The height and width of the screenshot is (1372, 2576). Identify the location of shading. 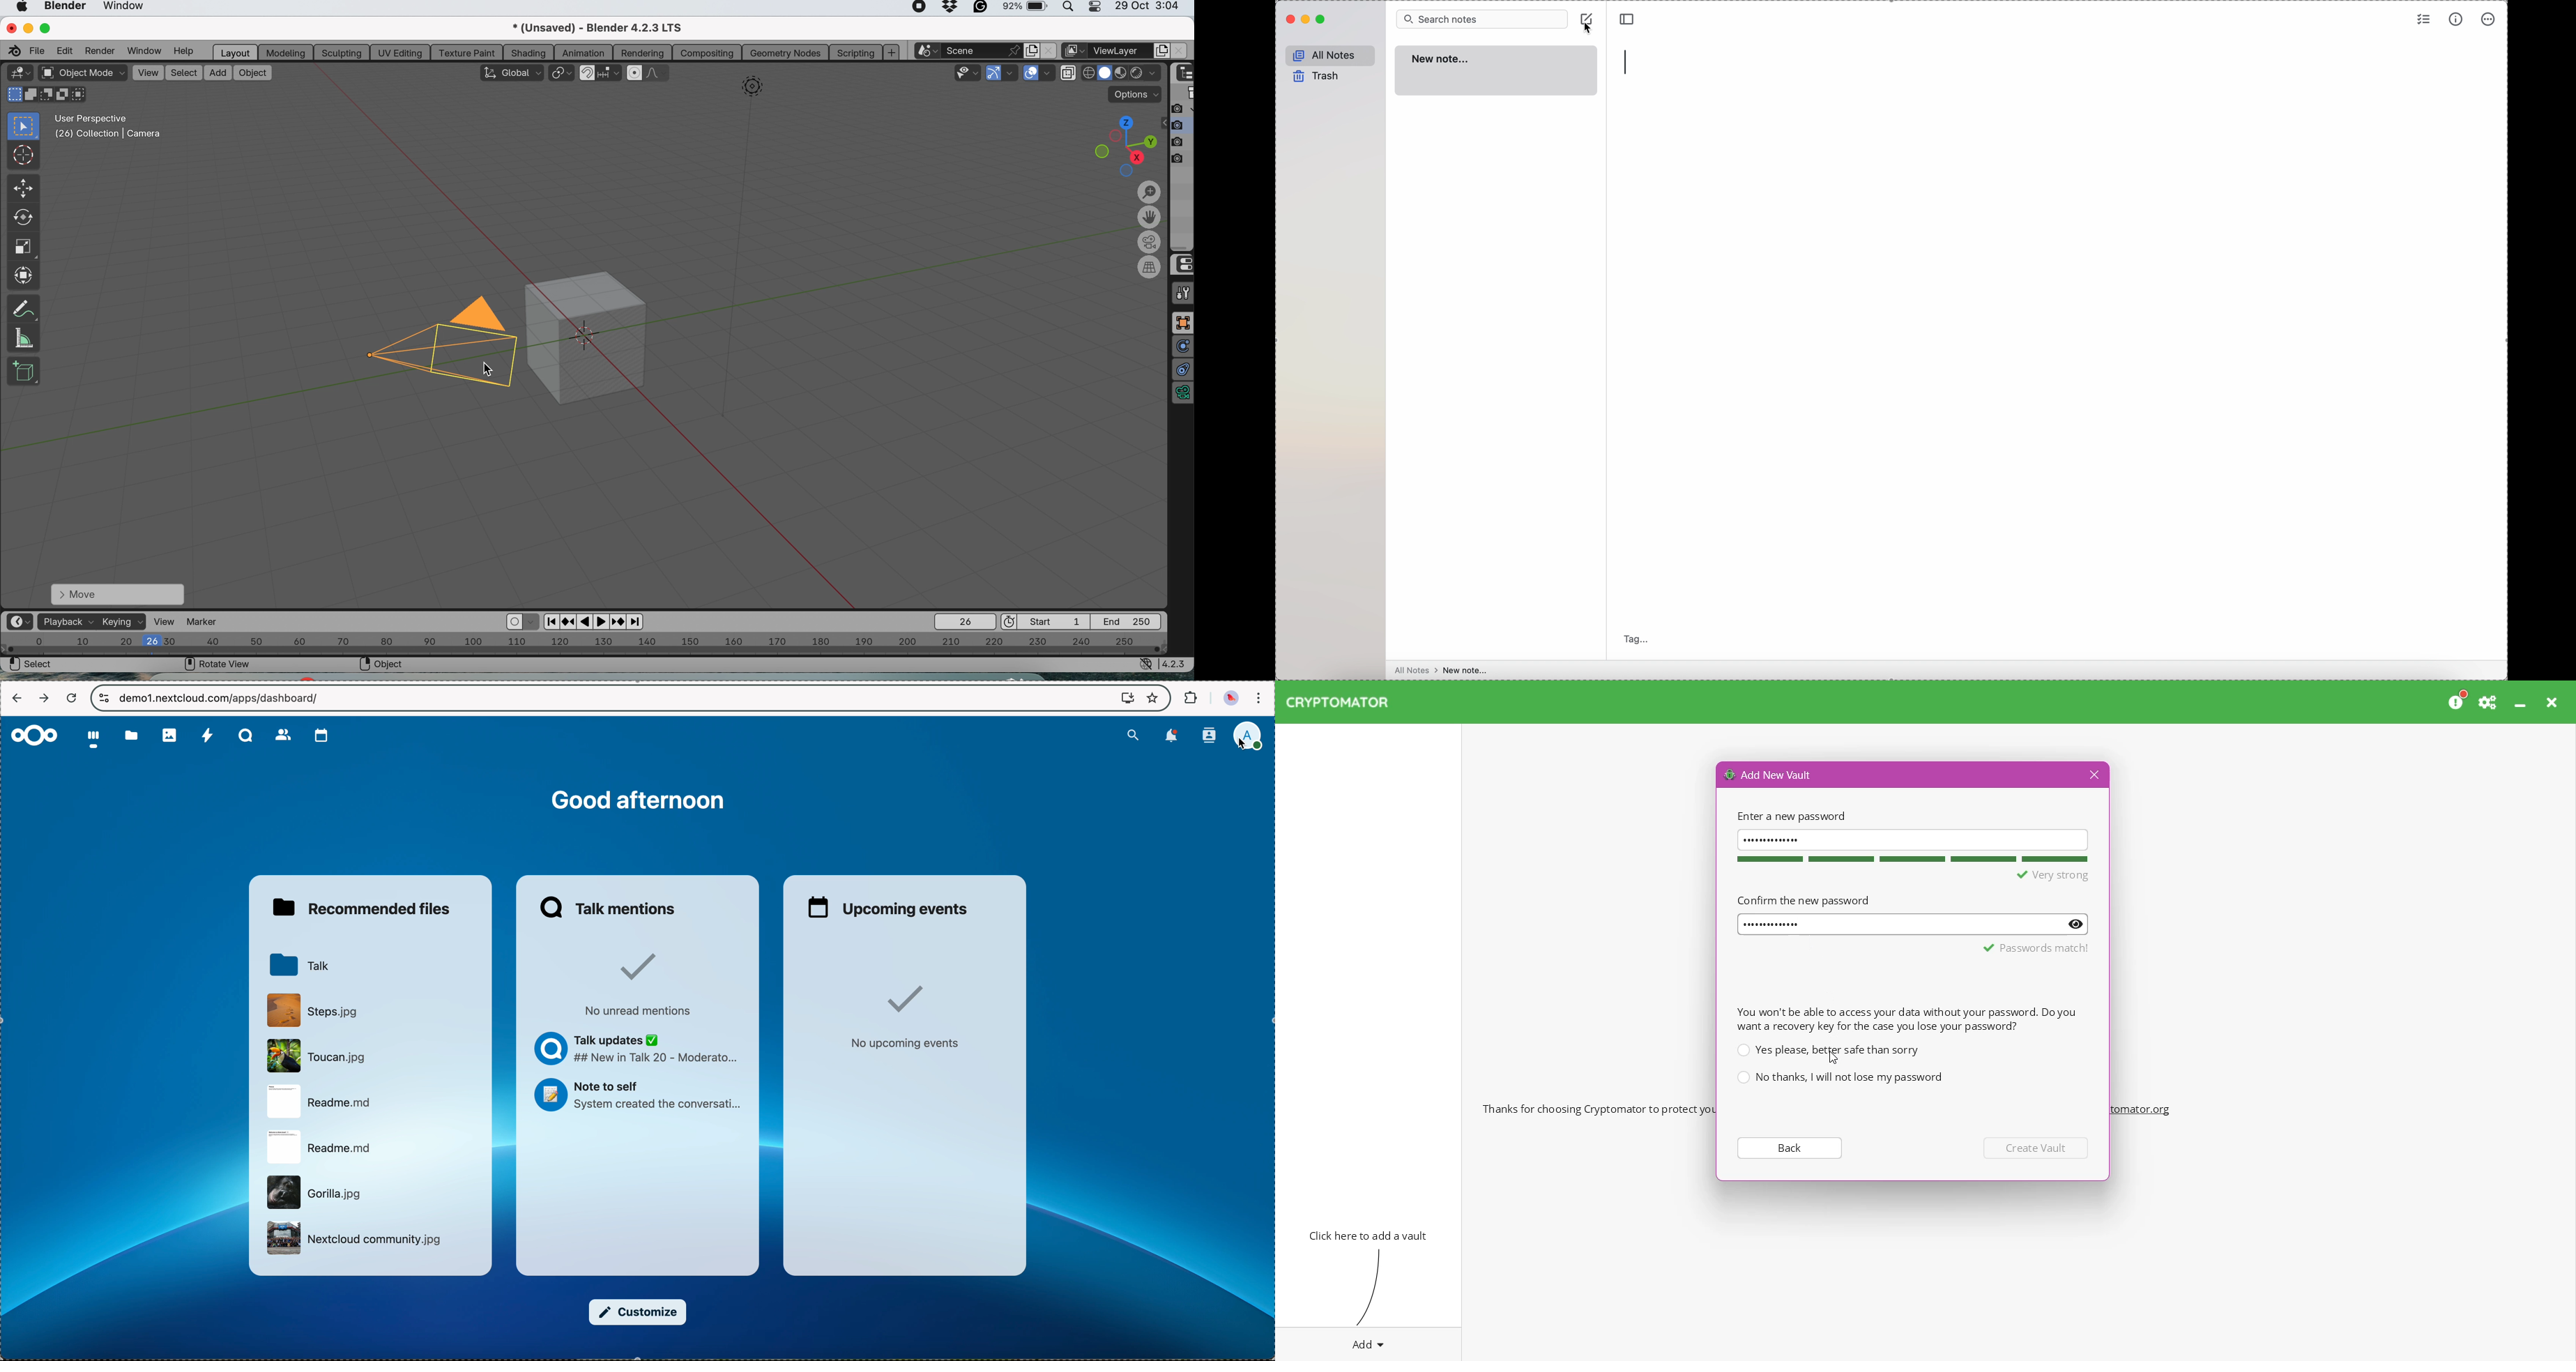
(529, 52).